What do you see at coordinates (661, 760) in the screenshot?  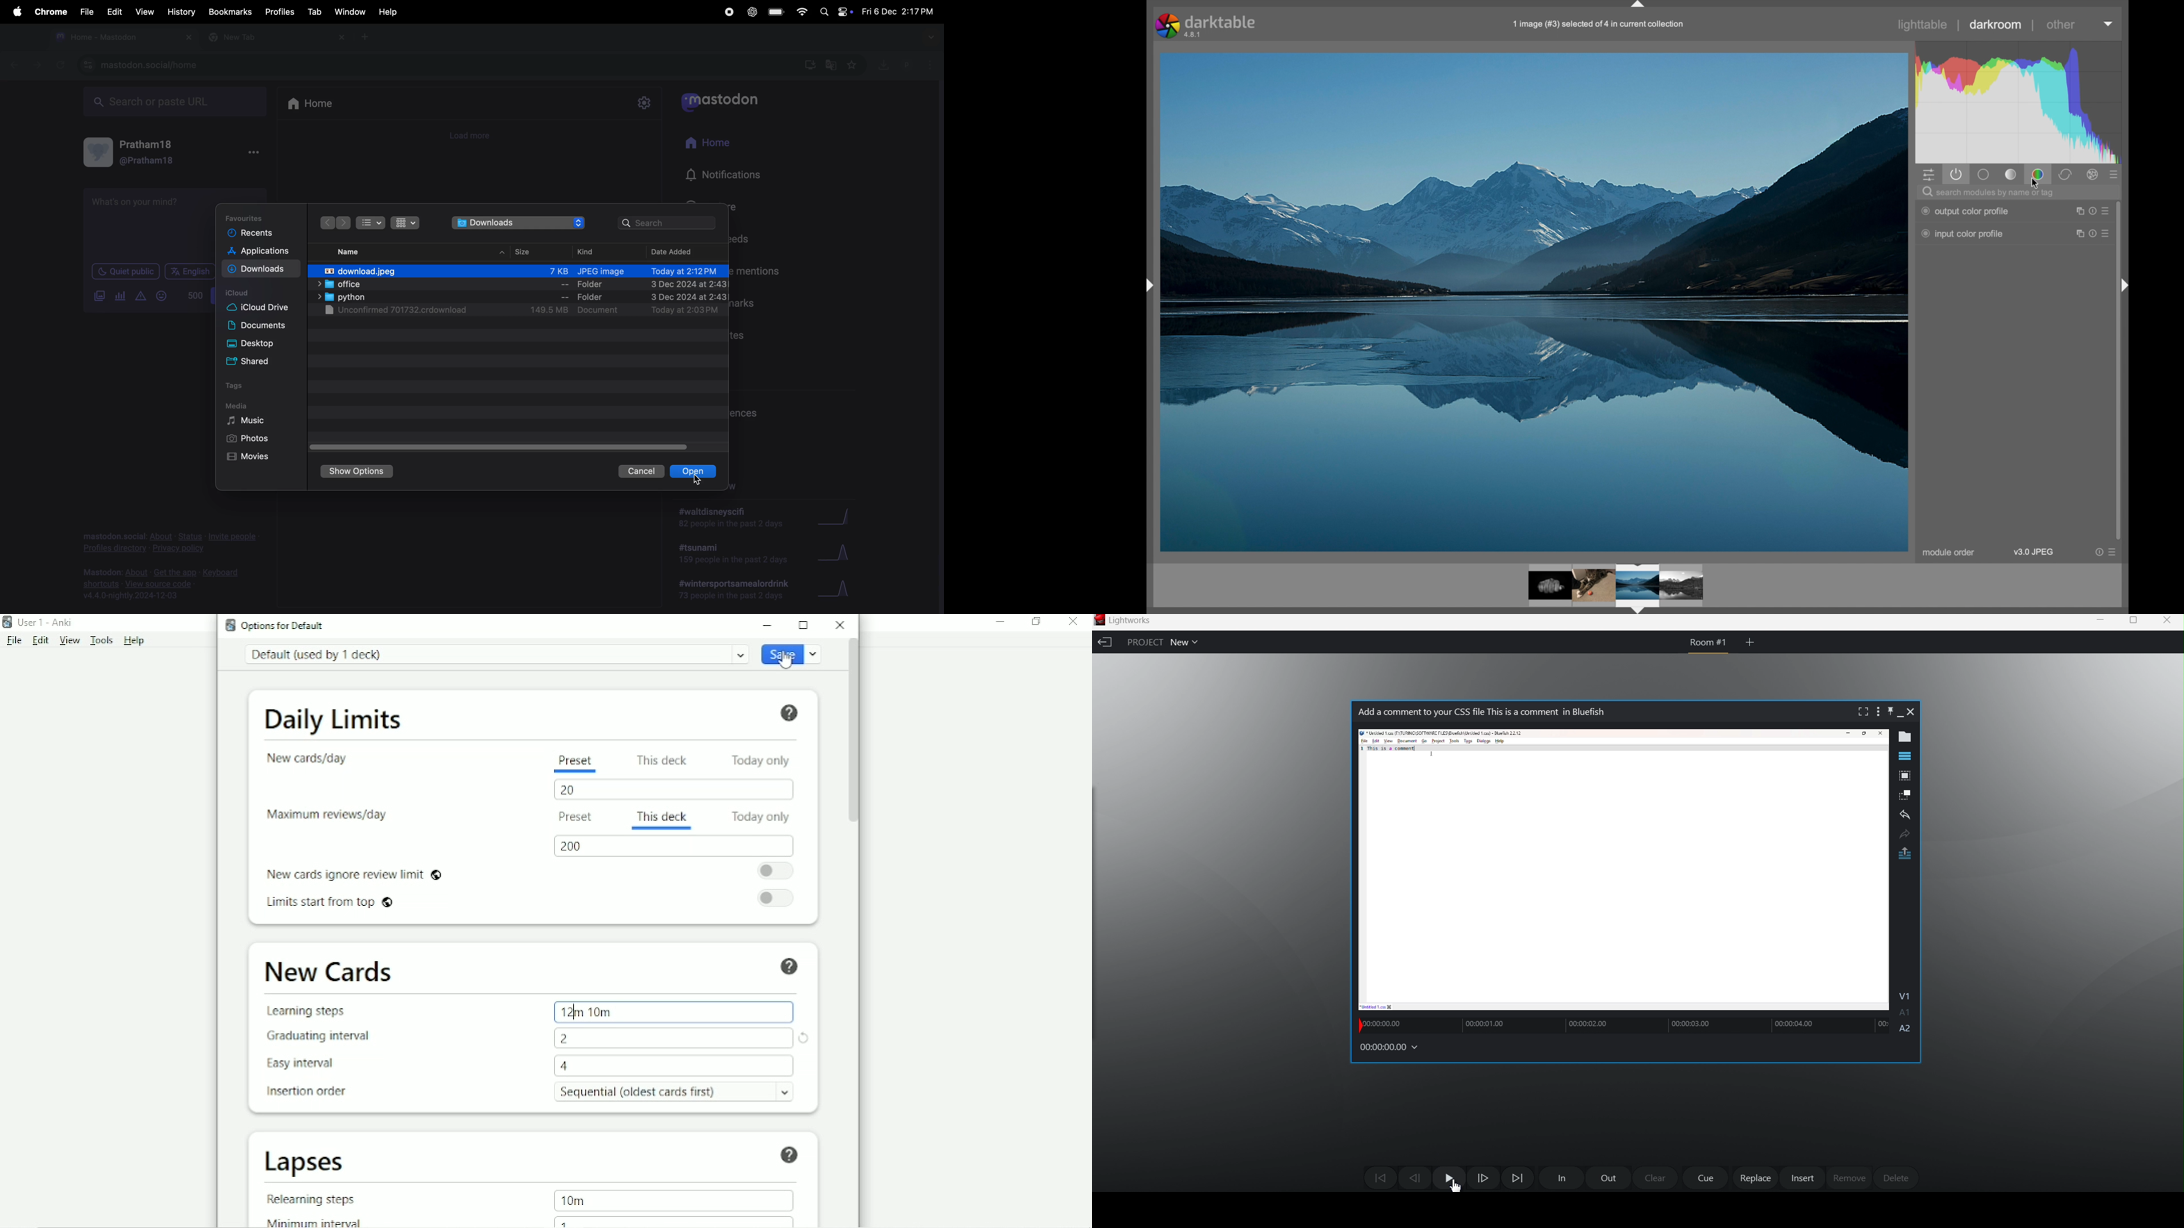 I see `This deck` at bounding box center [661, 760].